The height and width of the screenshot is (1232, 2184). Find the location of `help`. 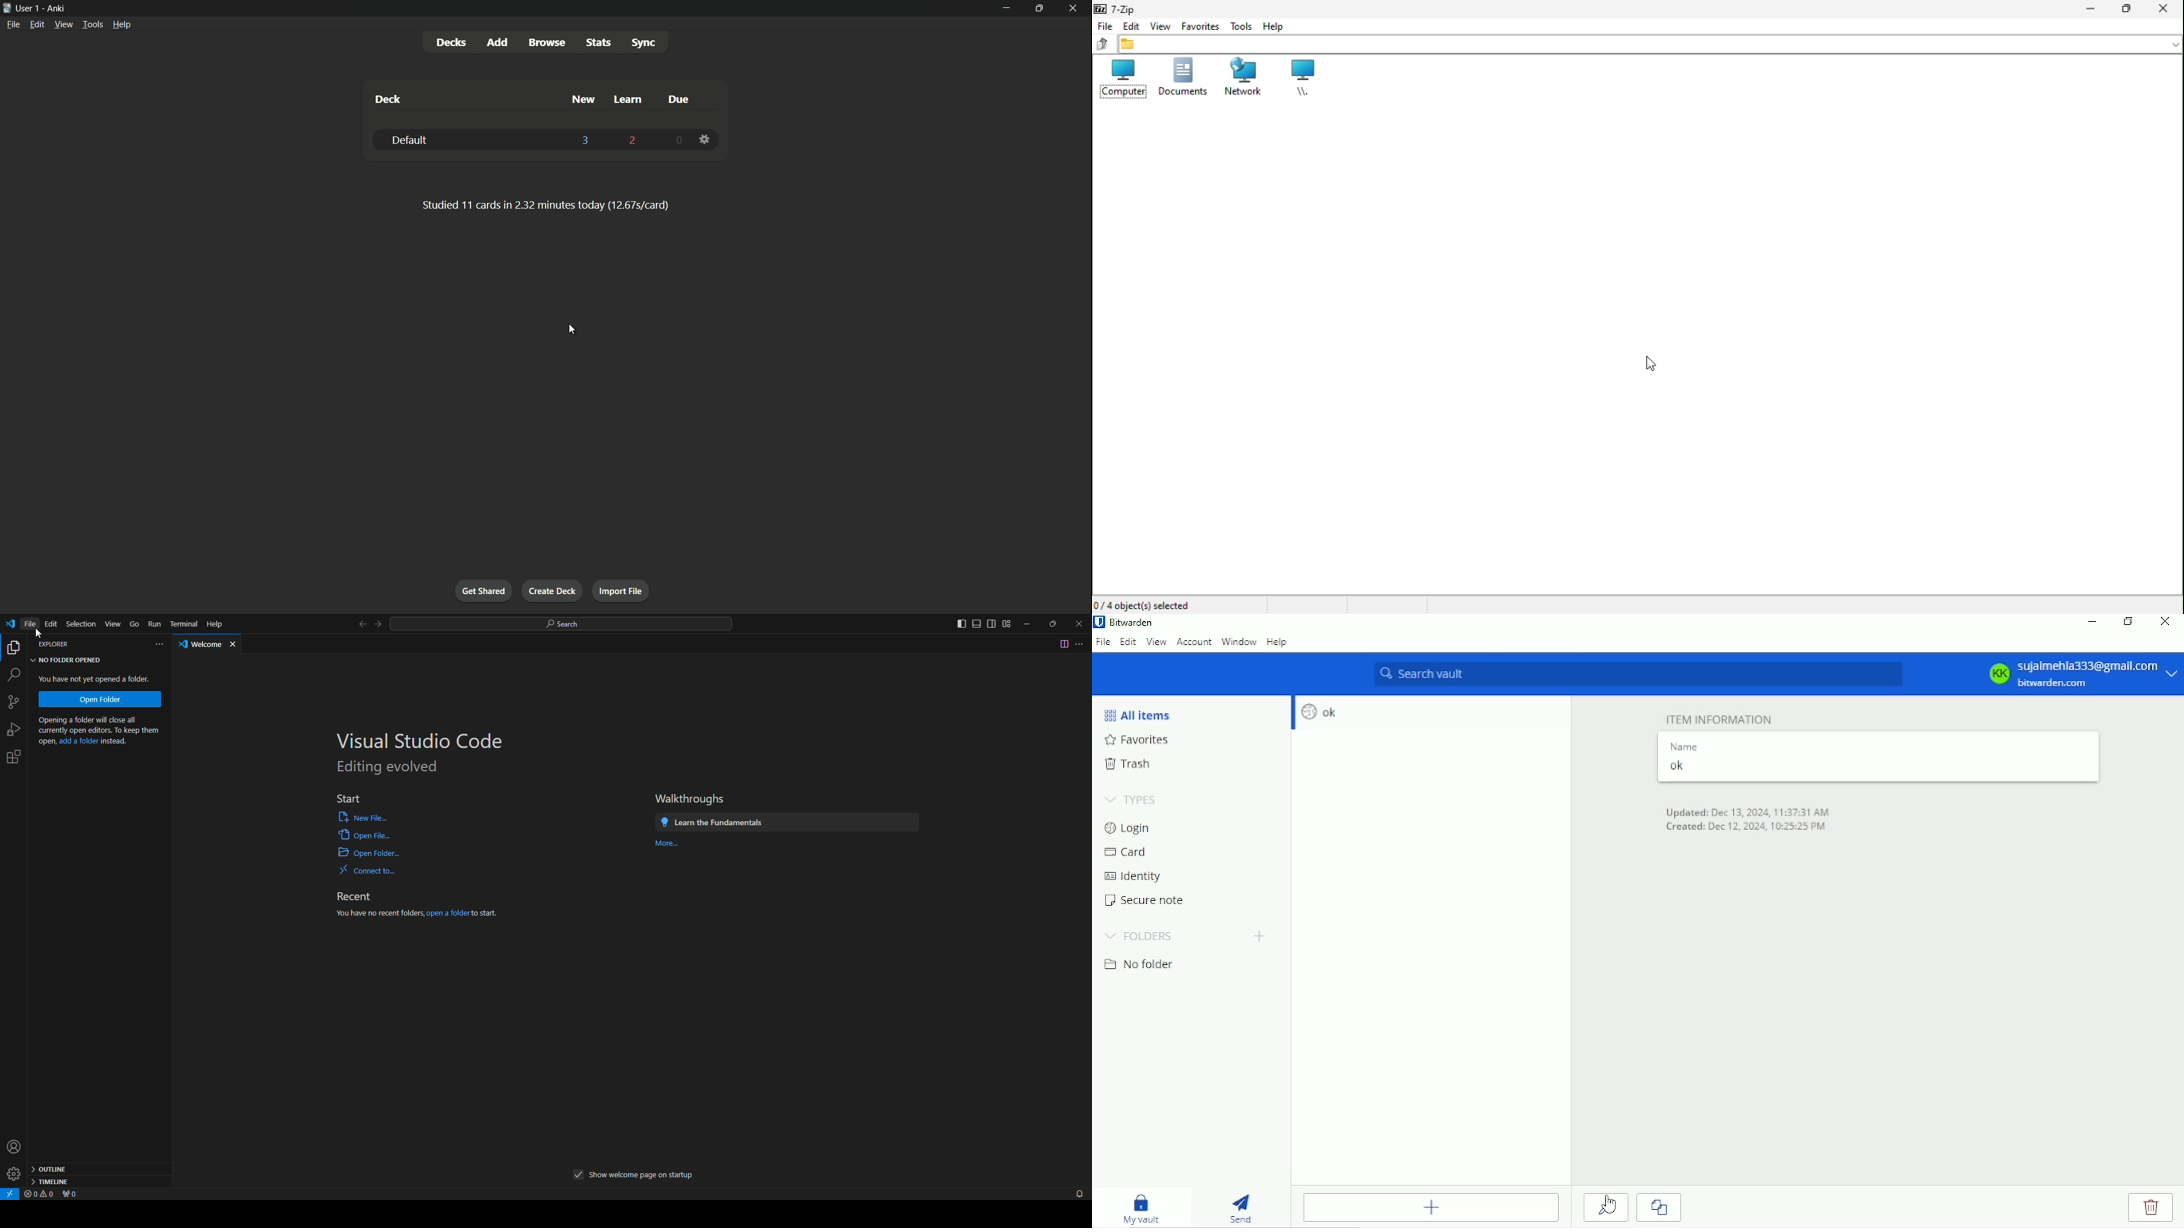

help is located at coordinates (216, 624).